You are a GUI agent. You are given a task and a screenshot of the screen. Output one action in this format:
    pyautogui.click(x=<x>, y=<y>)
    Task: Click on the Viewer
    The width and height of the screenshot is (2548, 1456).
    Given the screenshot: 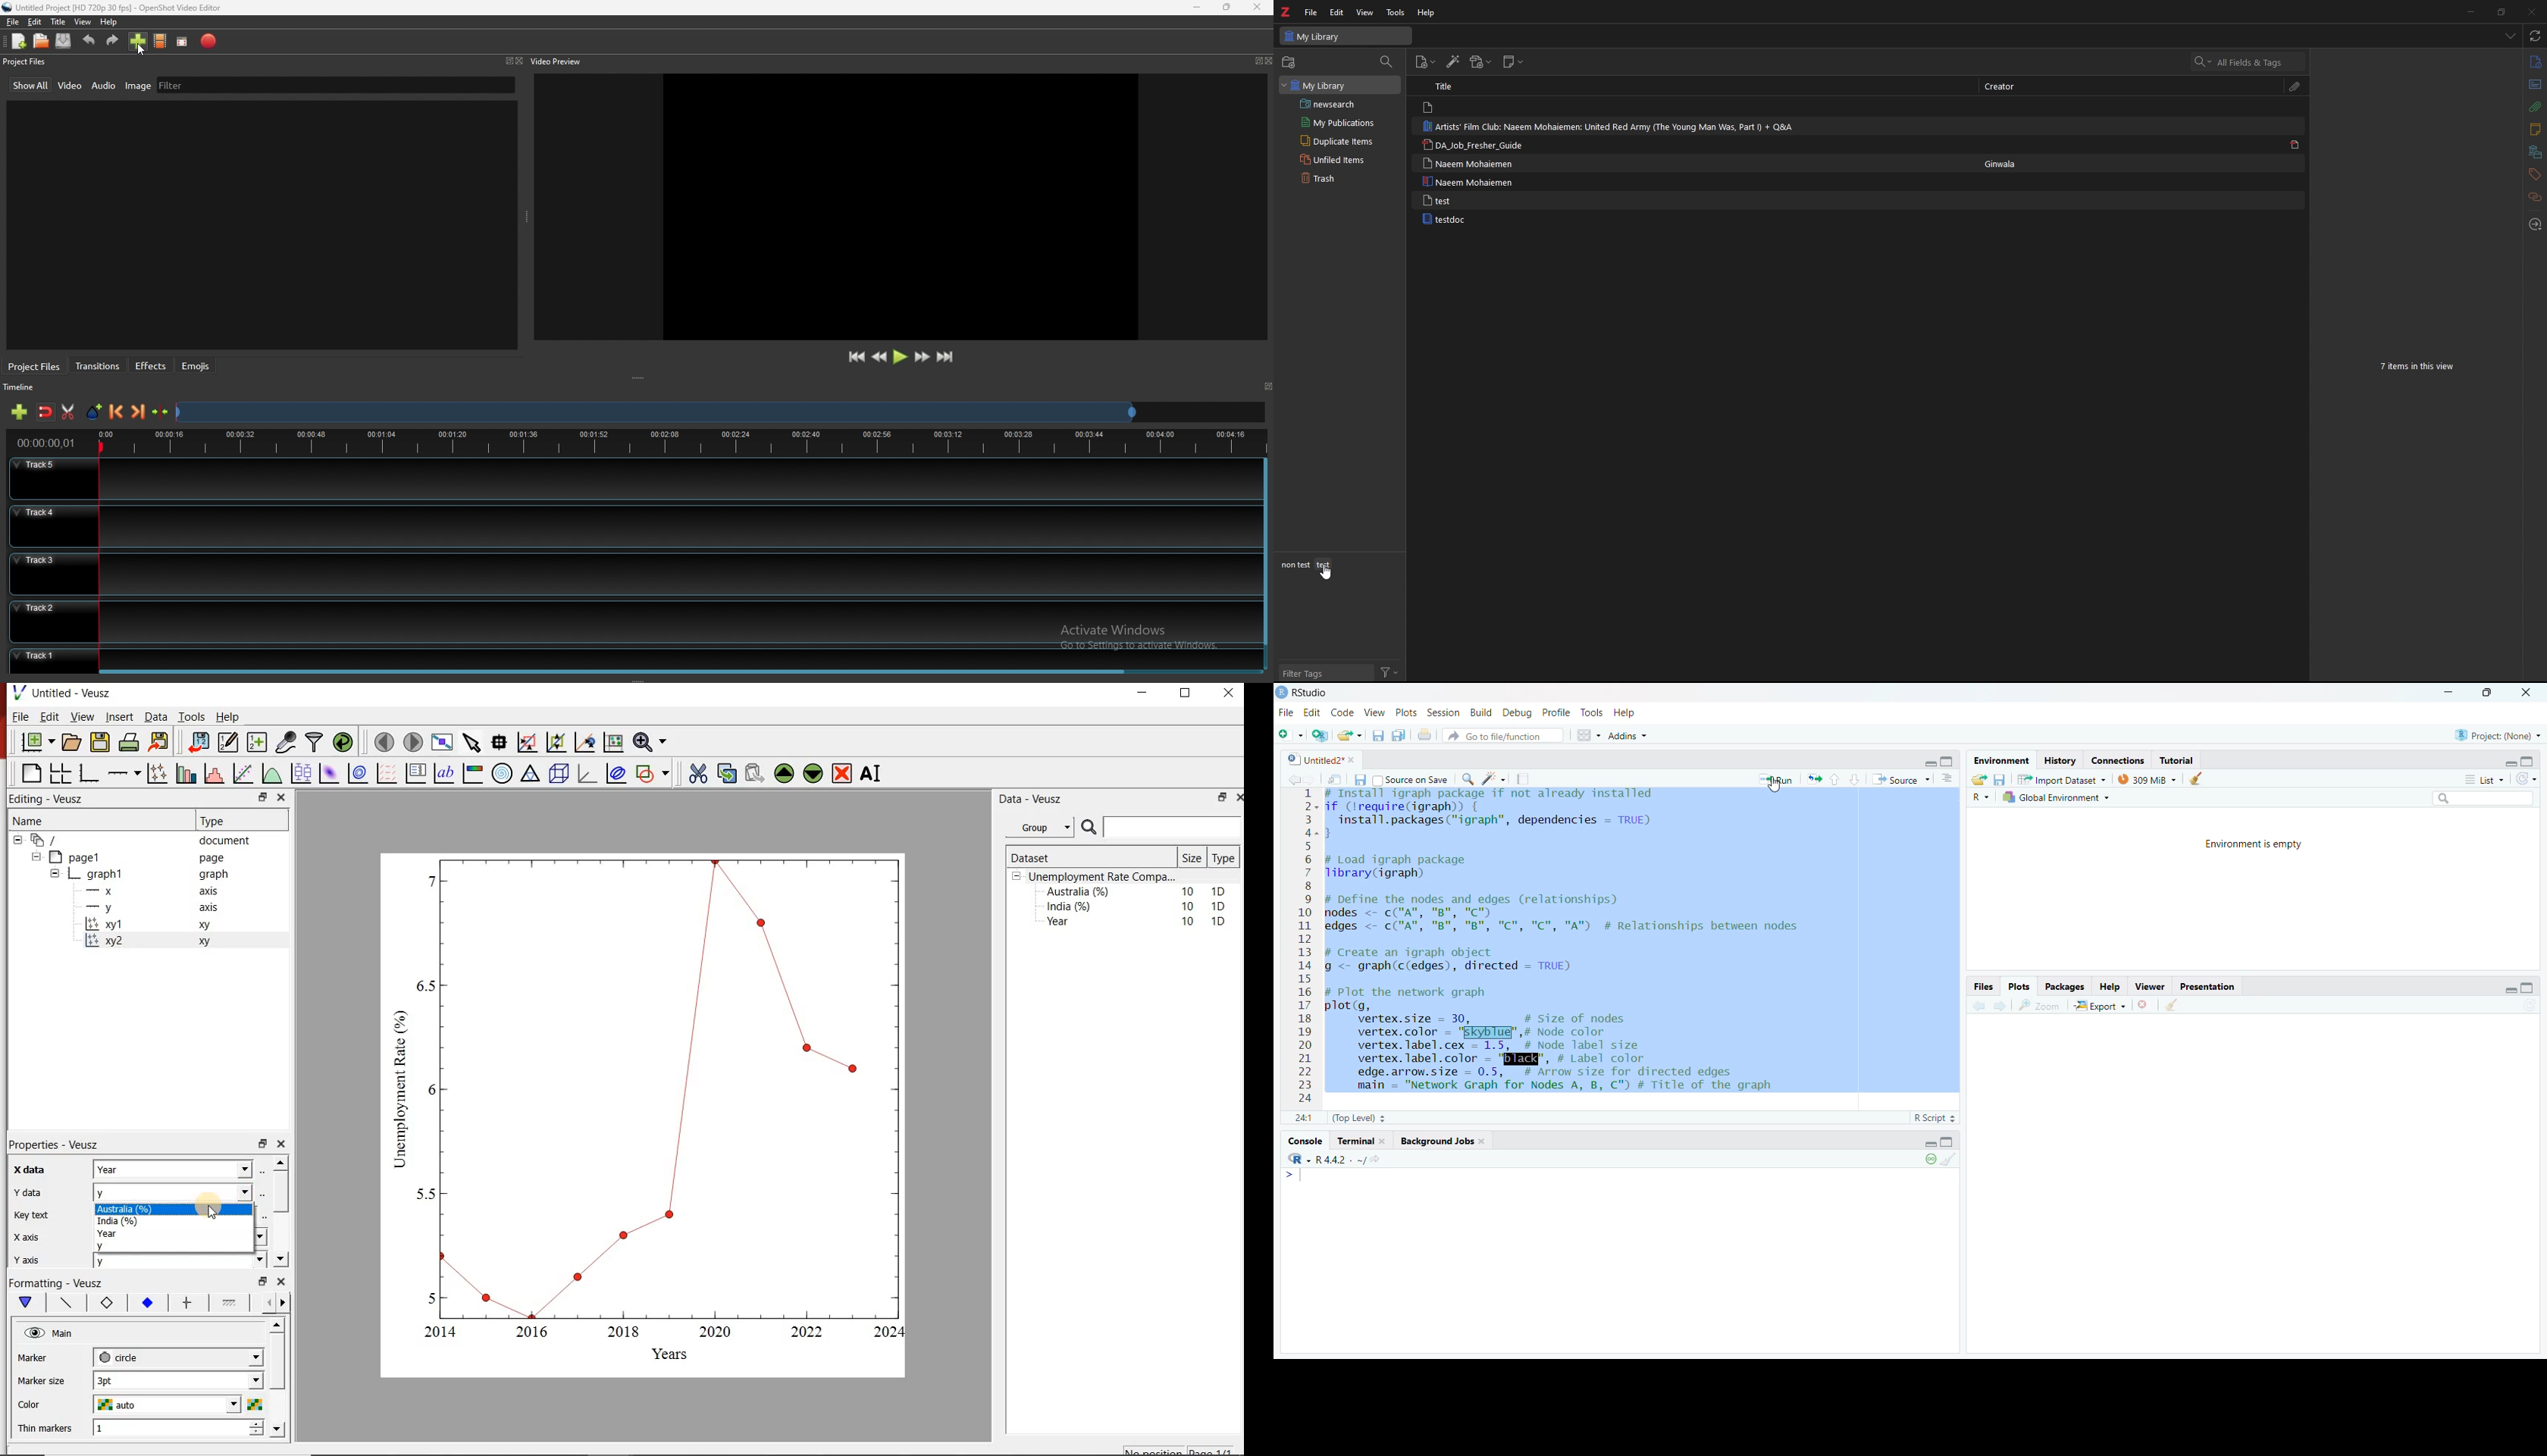 What is the action you would take?
    pyautogui.click(x=2151, y=987)
    